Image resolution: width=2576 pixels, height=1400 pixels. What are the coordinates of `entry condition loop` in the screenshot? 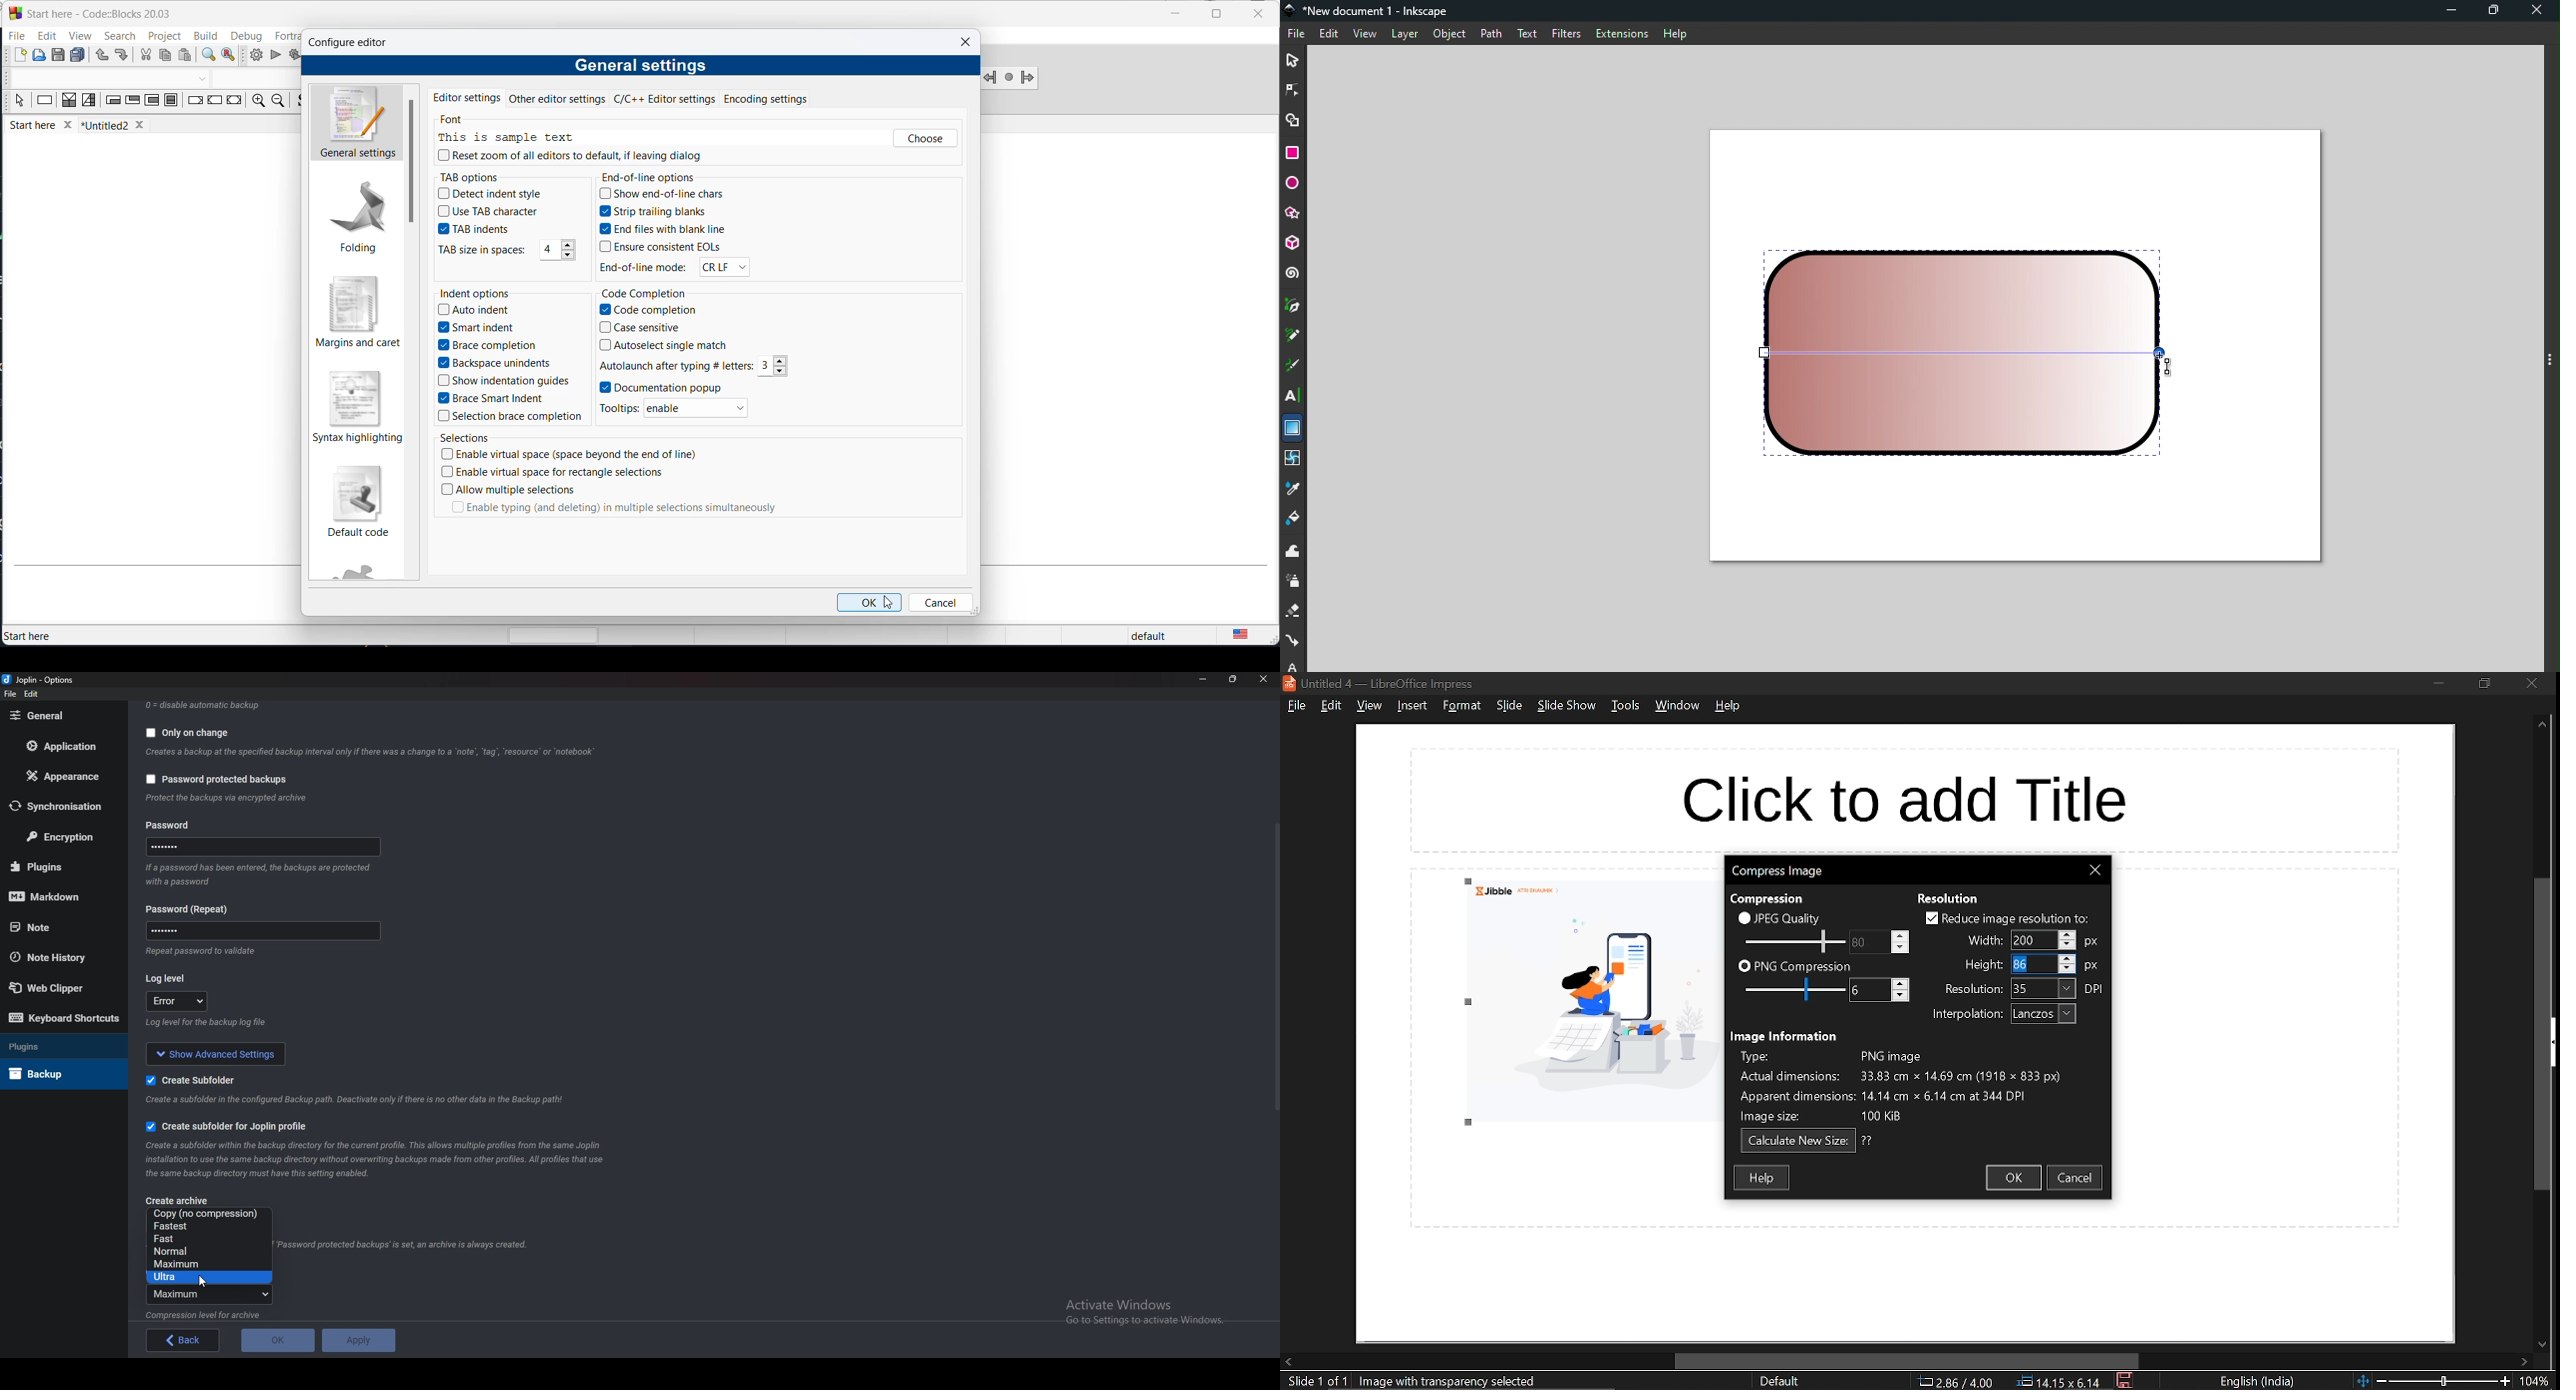 It's located at (113, 102).